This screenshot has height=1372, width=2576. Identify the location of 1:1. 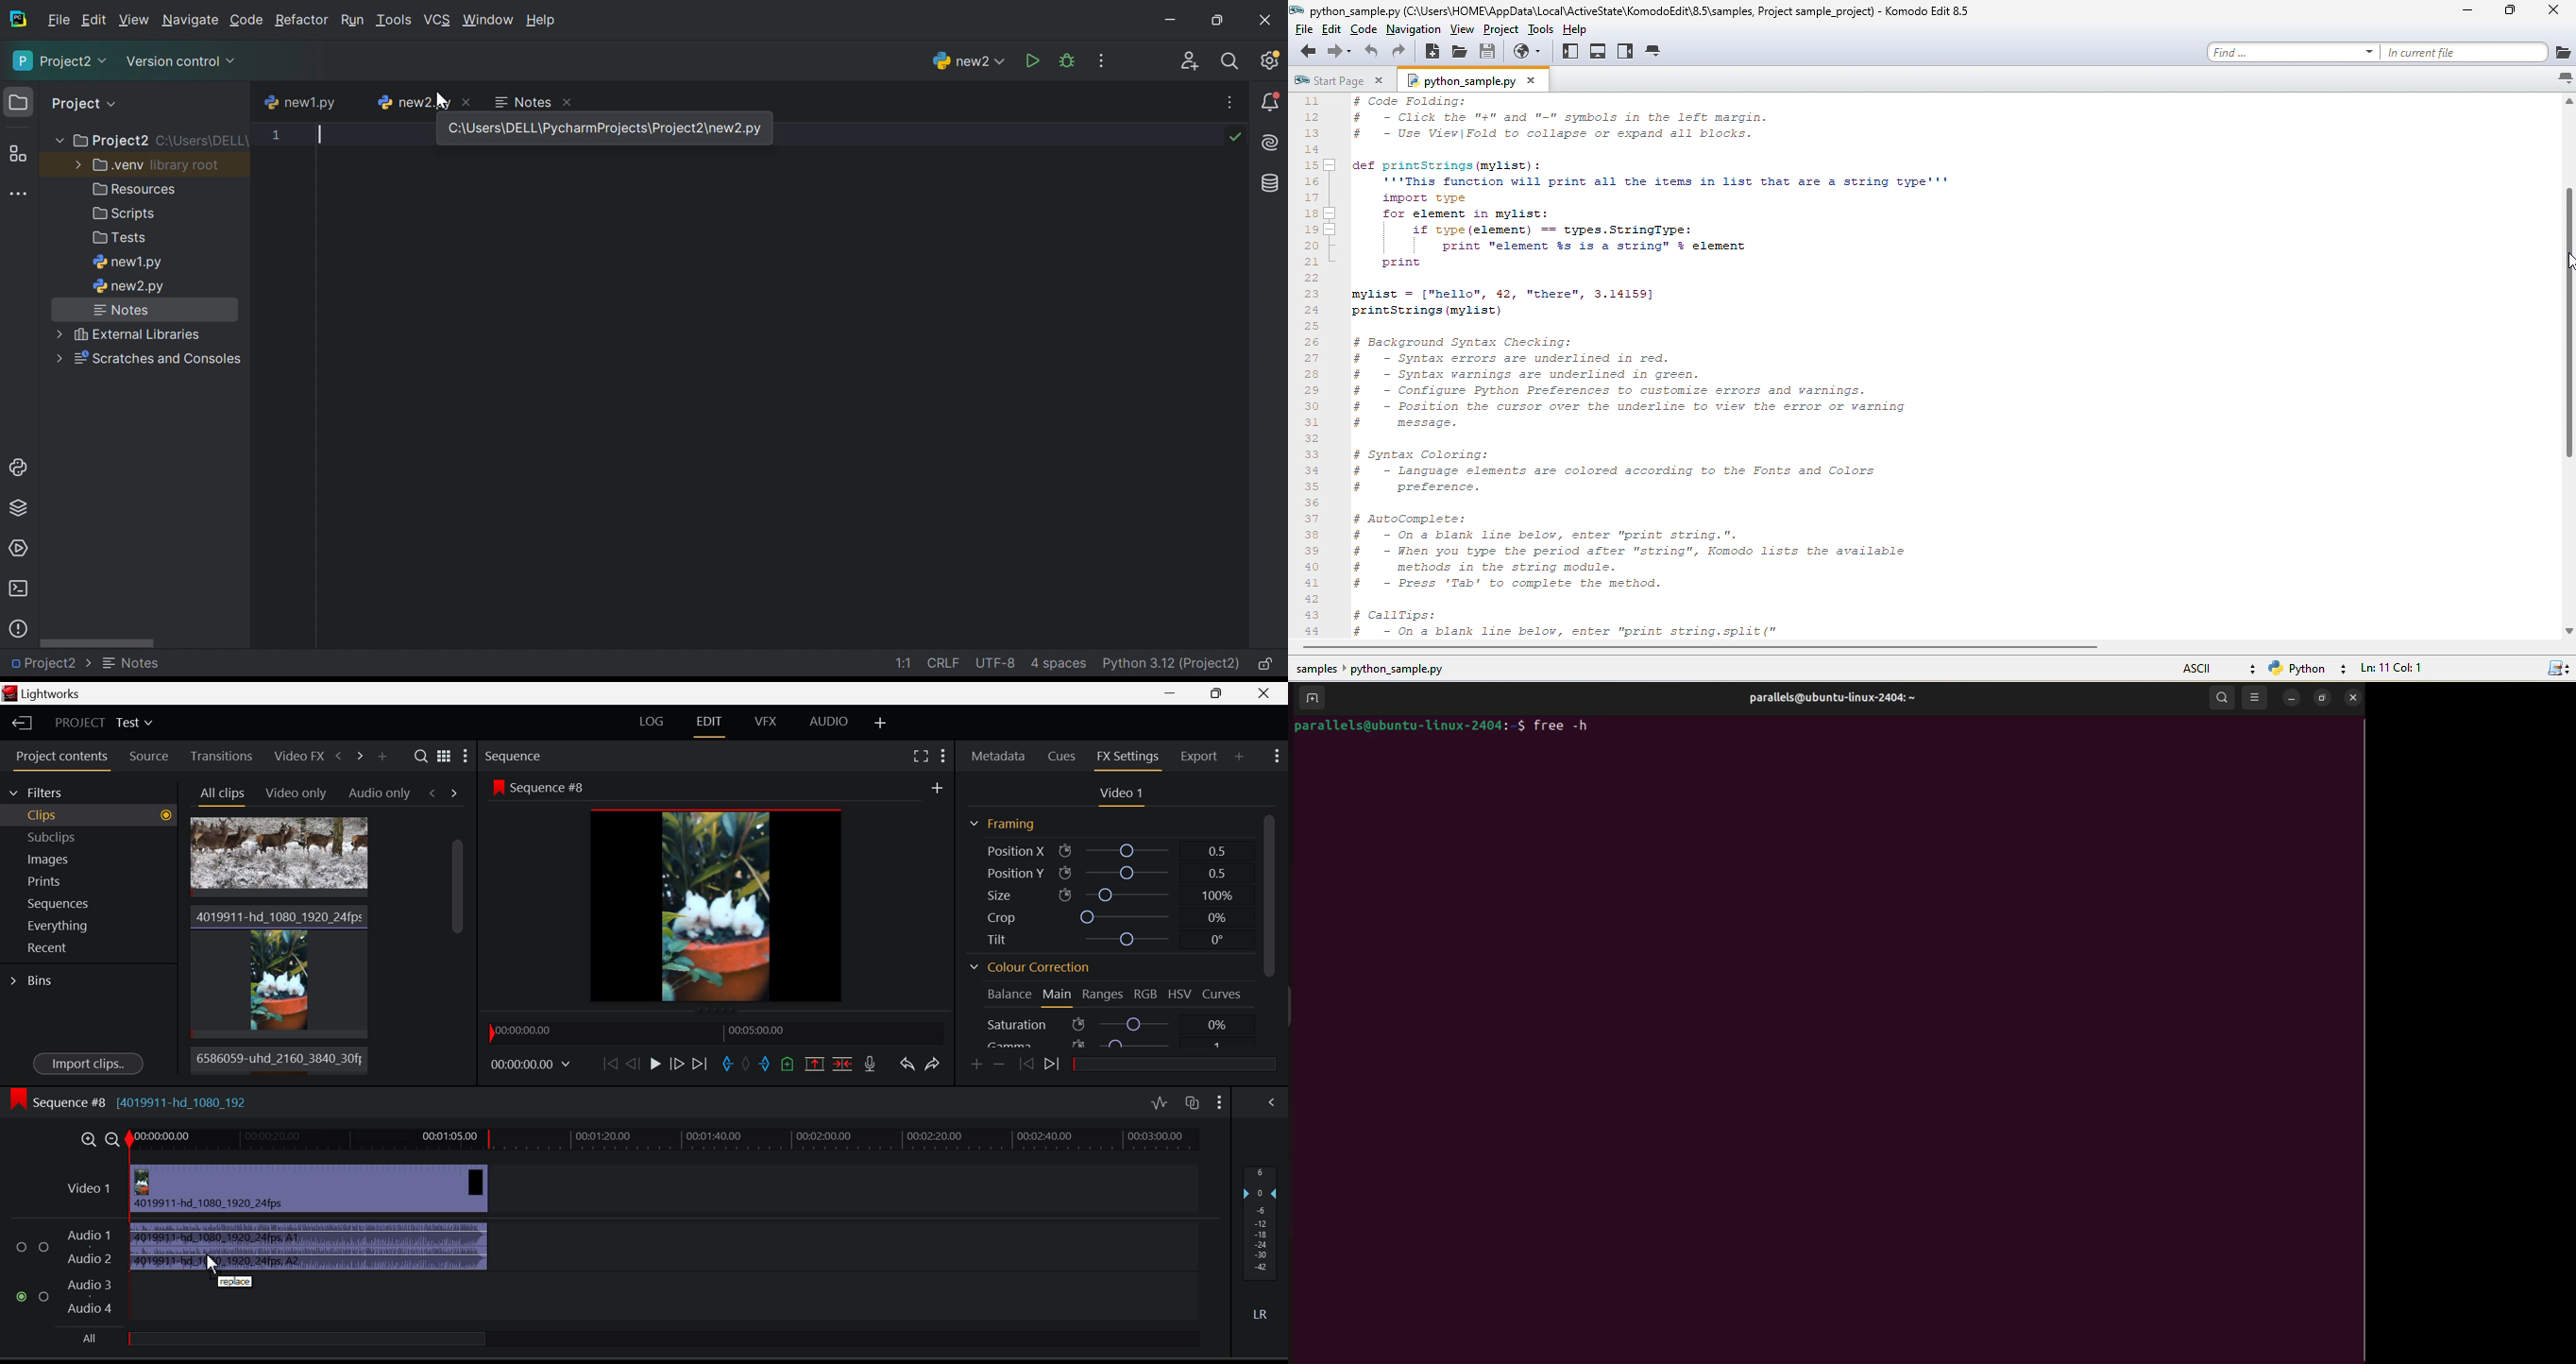
(907, 664).